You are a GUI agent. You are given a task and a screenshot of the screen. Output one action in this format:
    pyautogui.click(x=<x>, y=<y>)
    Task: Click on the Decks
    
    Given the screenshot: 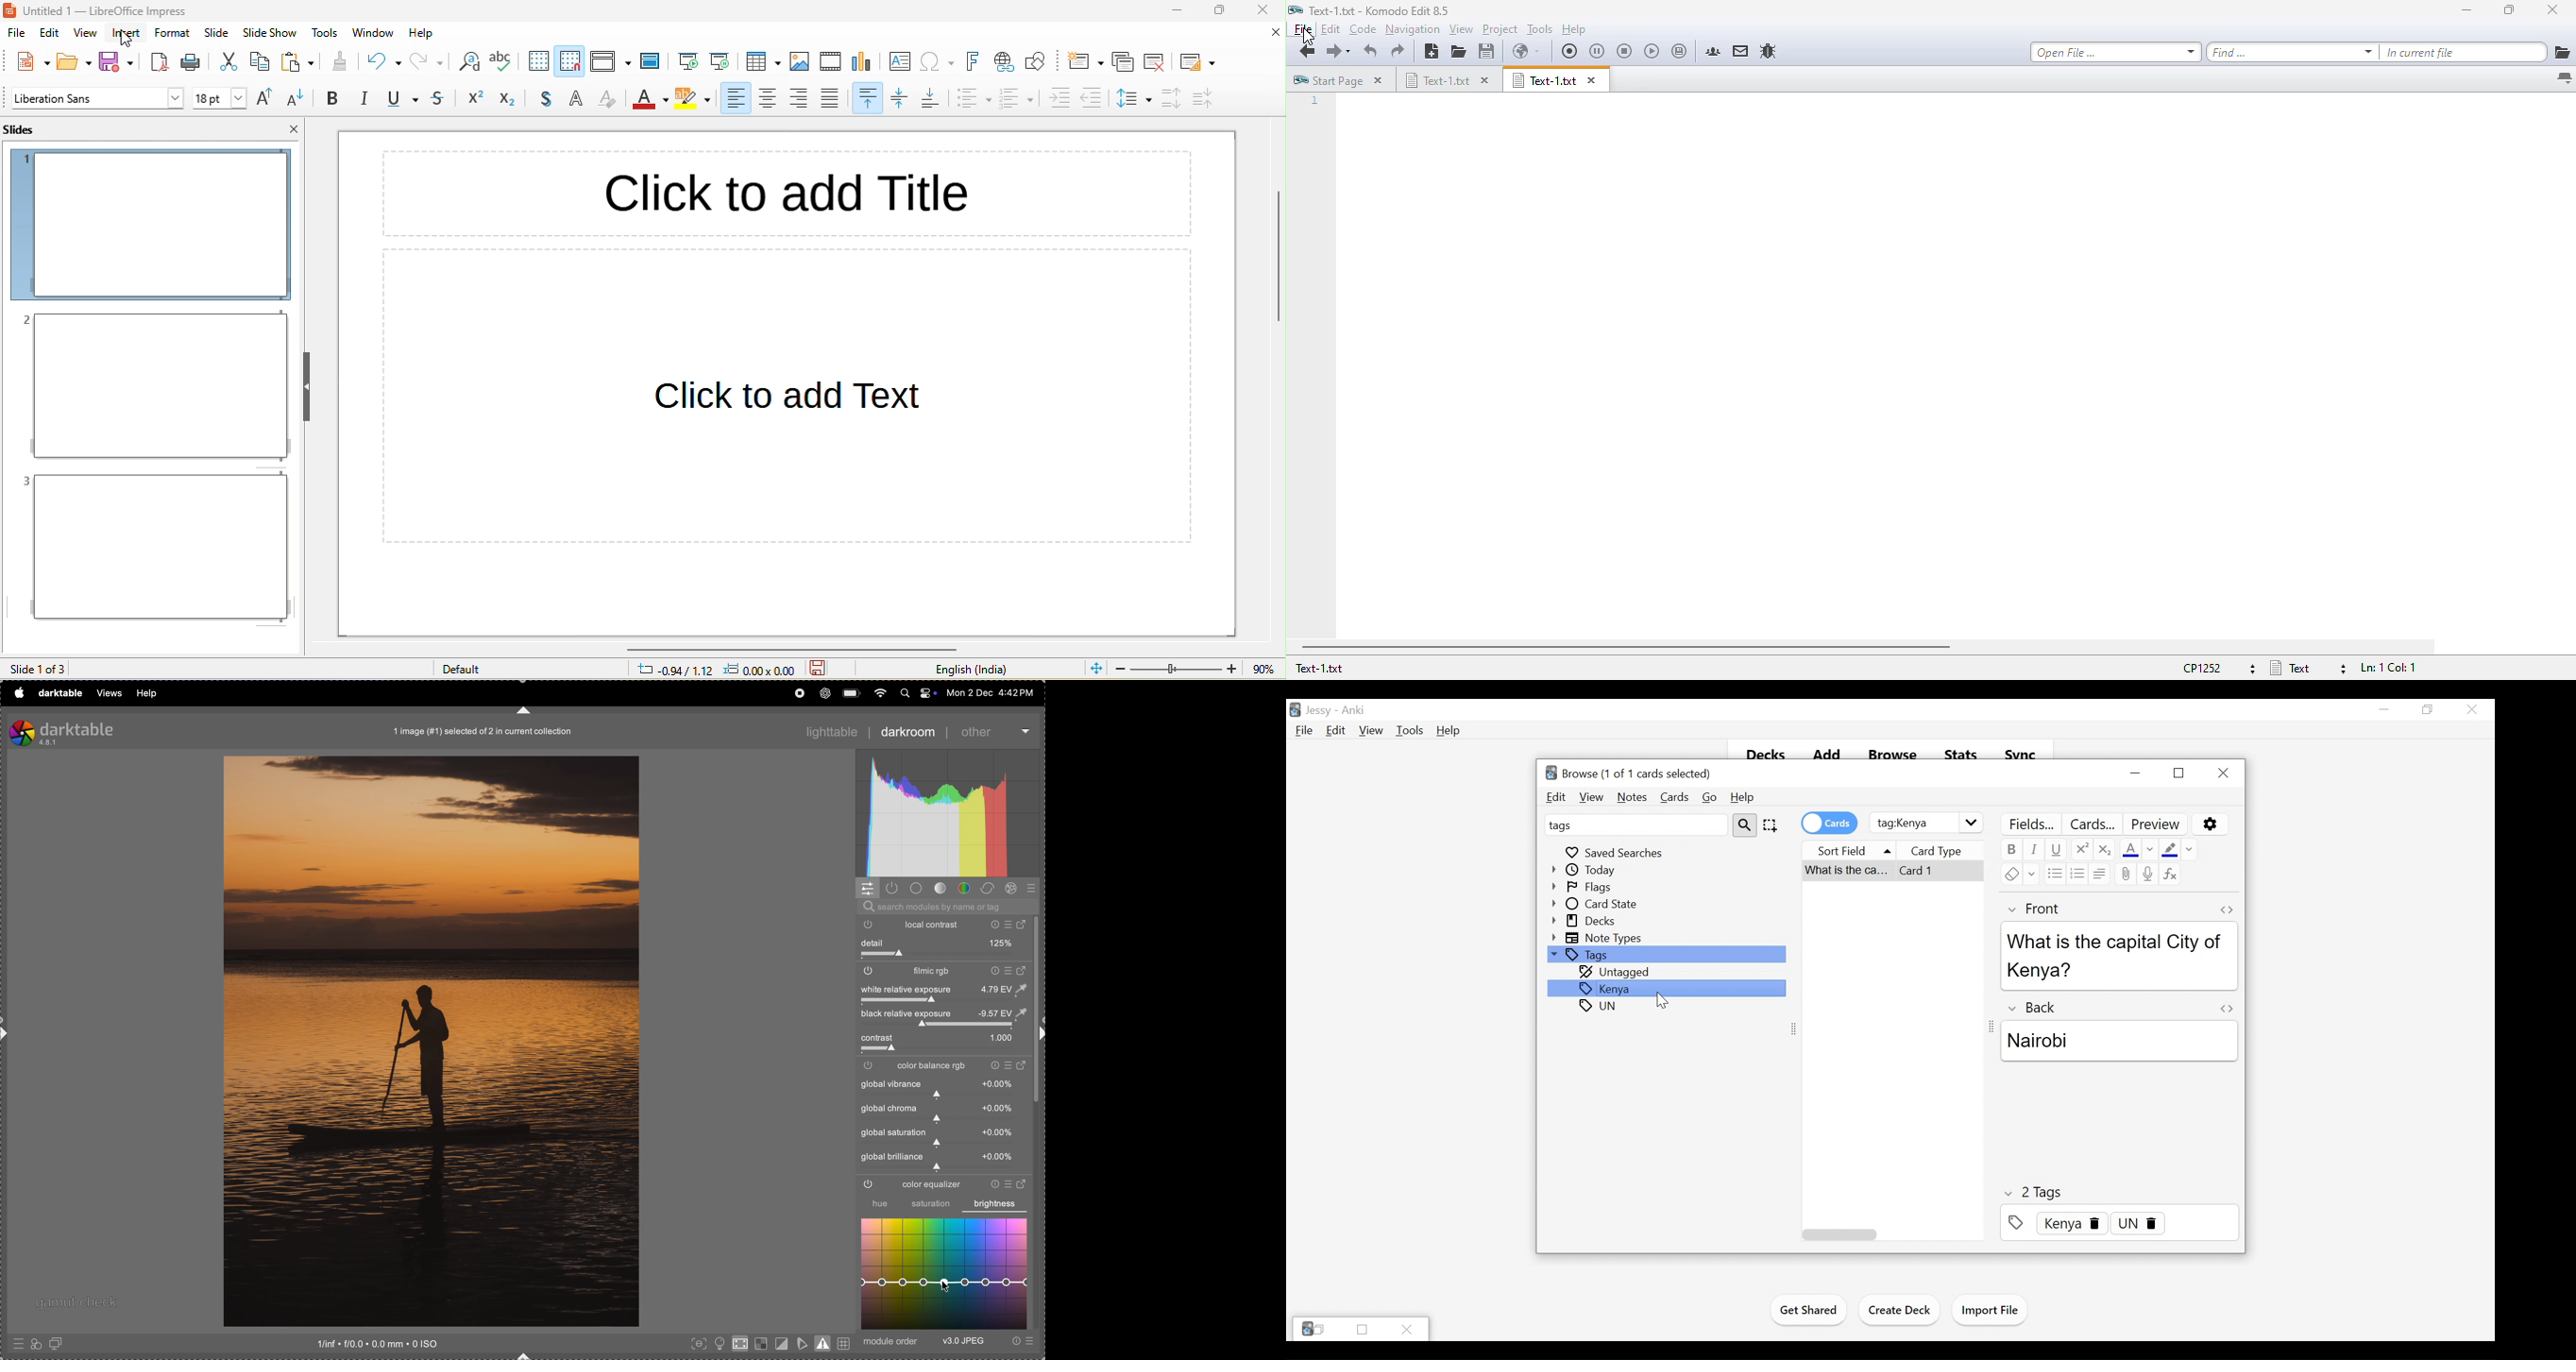 What is the action you would take?
    pyautogui.click(x=1585, y=921)
    